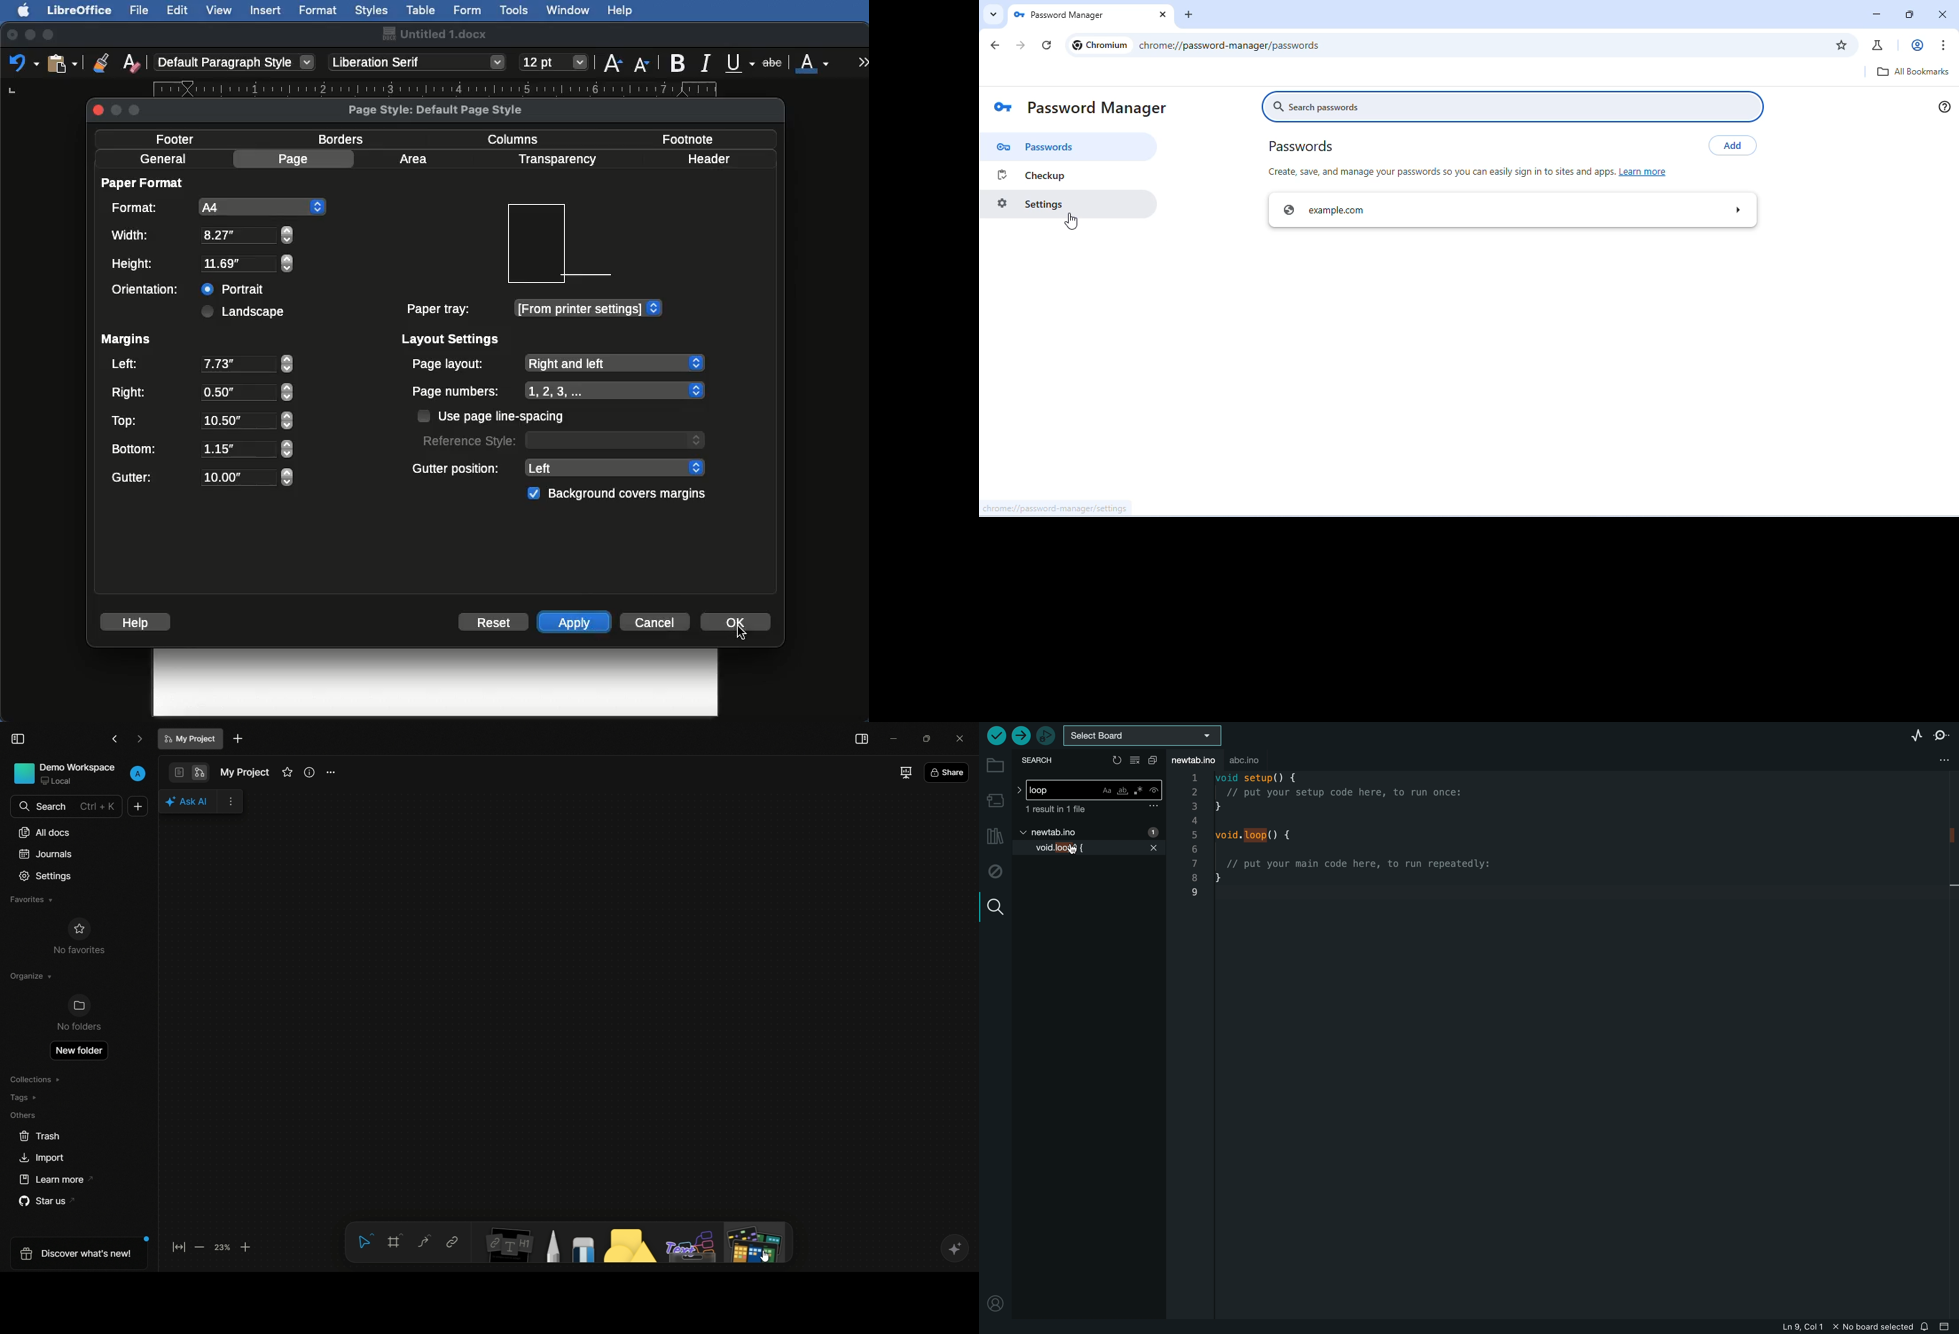 The width and height of the screenshot is (1960, 1344). What do you see at coordinates (45, 832) in the screenshot?
I see `all documents` at bounding box center [45, 832].